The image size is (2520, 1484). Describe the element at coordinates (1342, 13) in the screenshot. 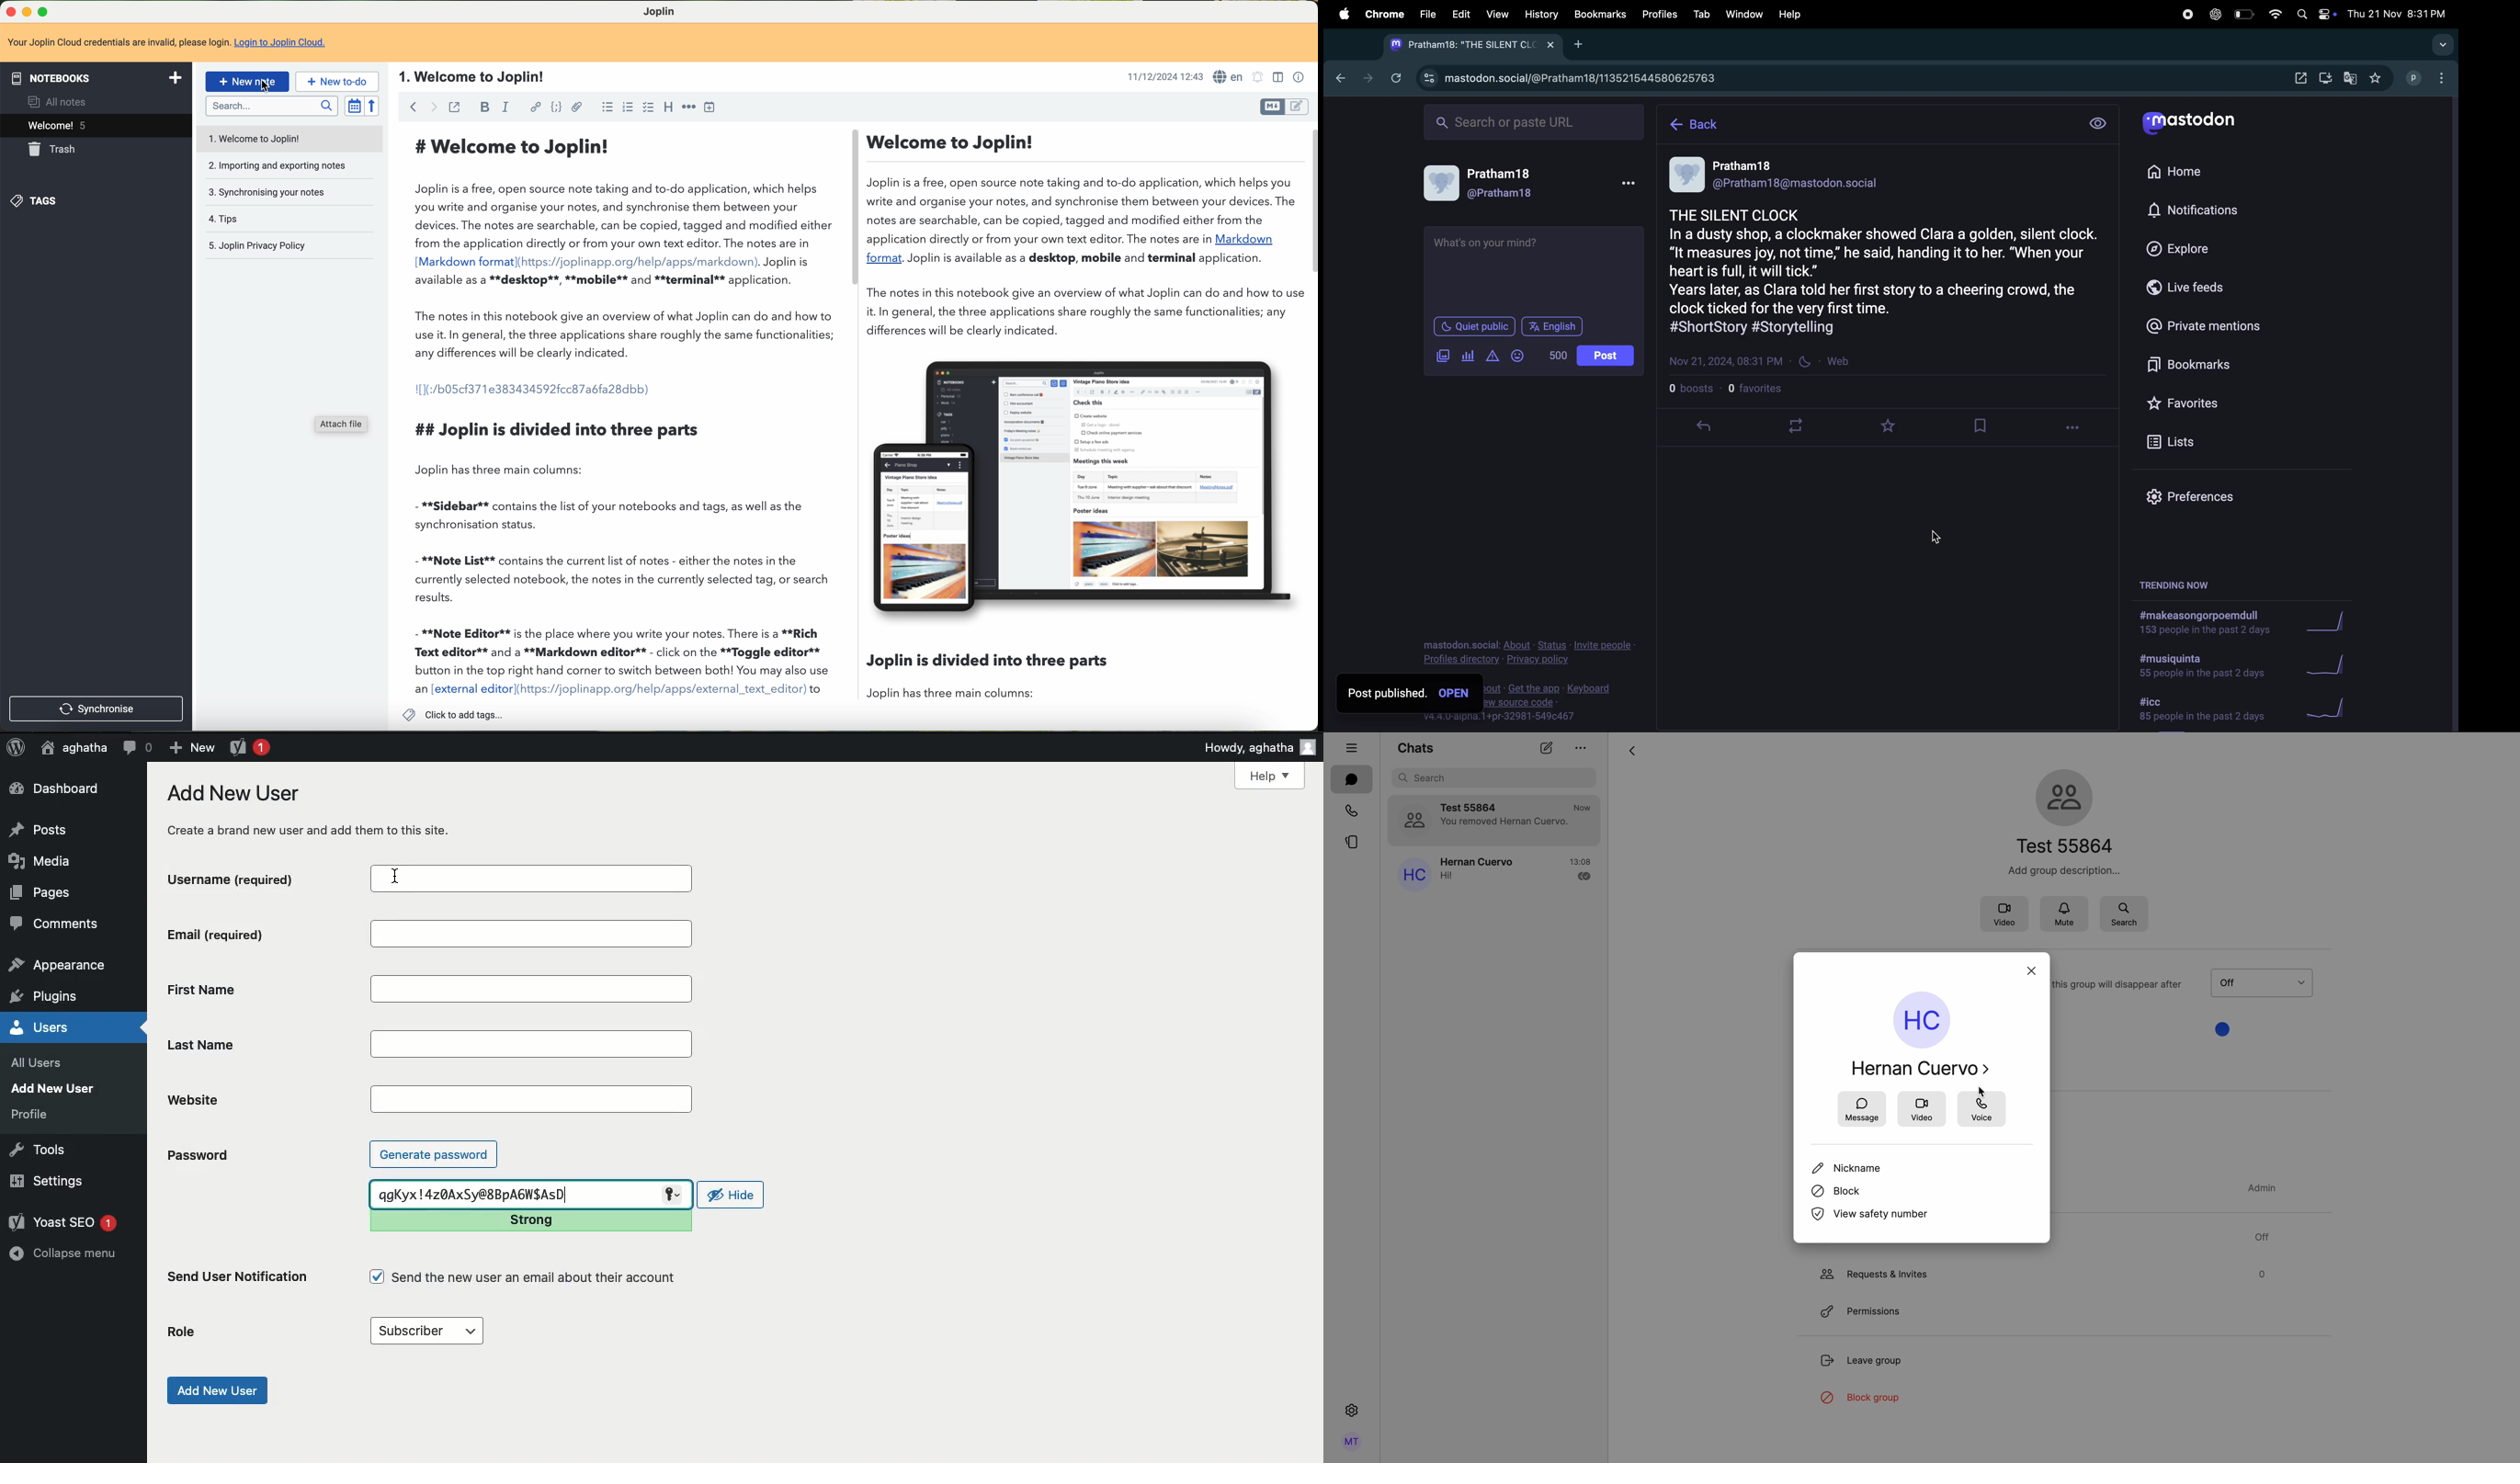

I see `apple menu` at that location.